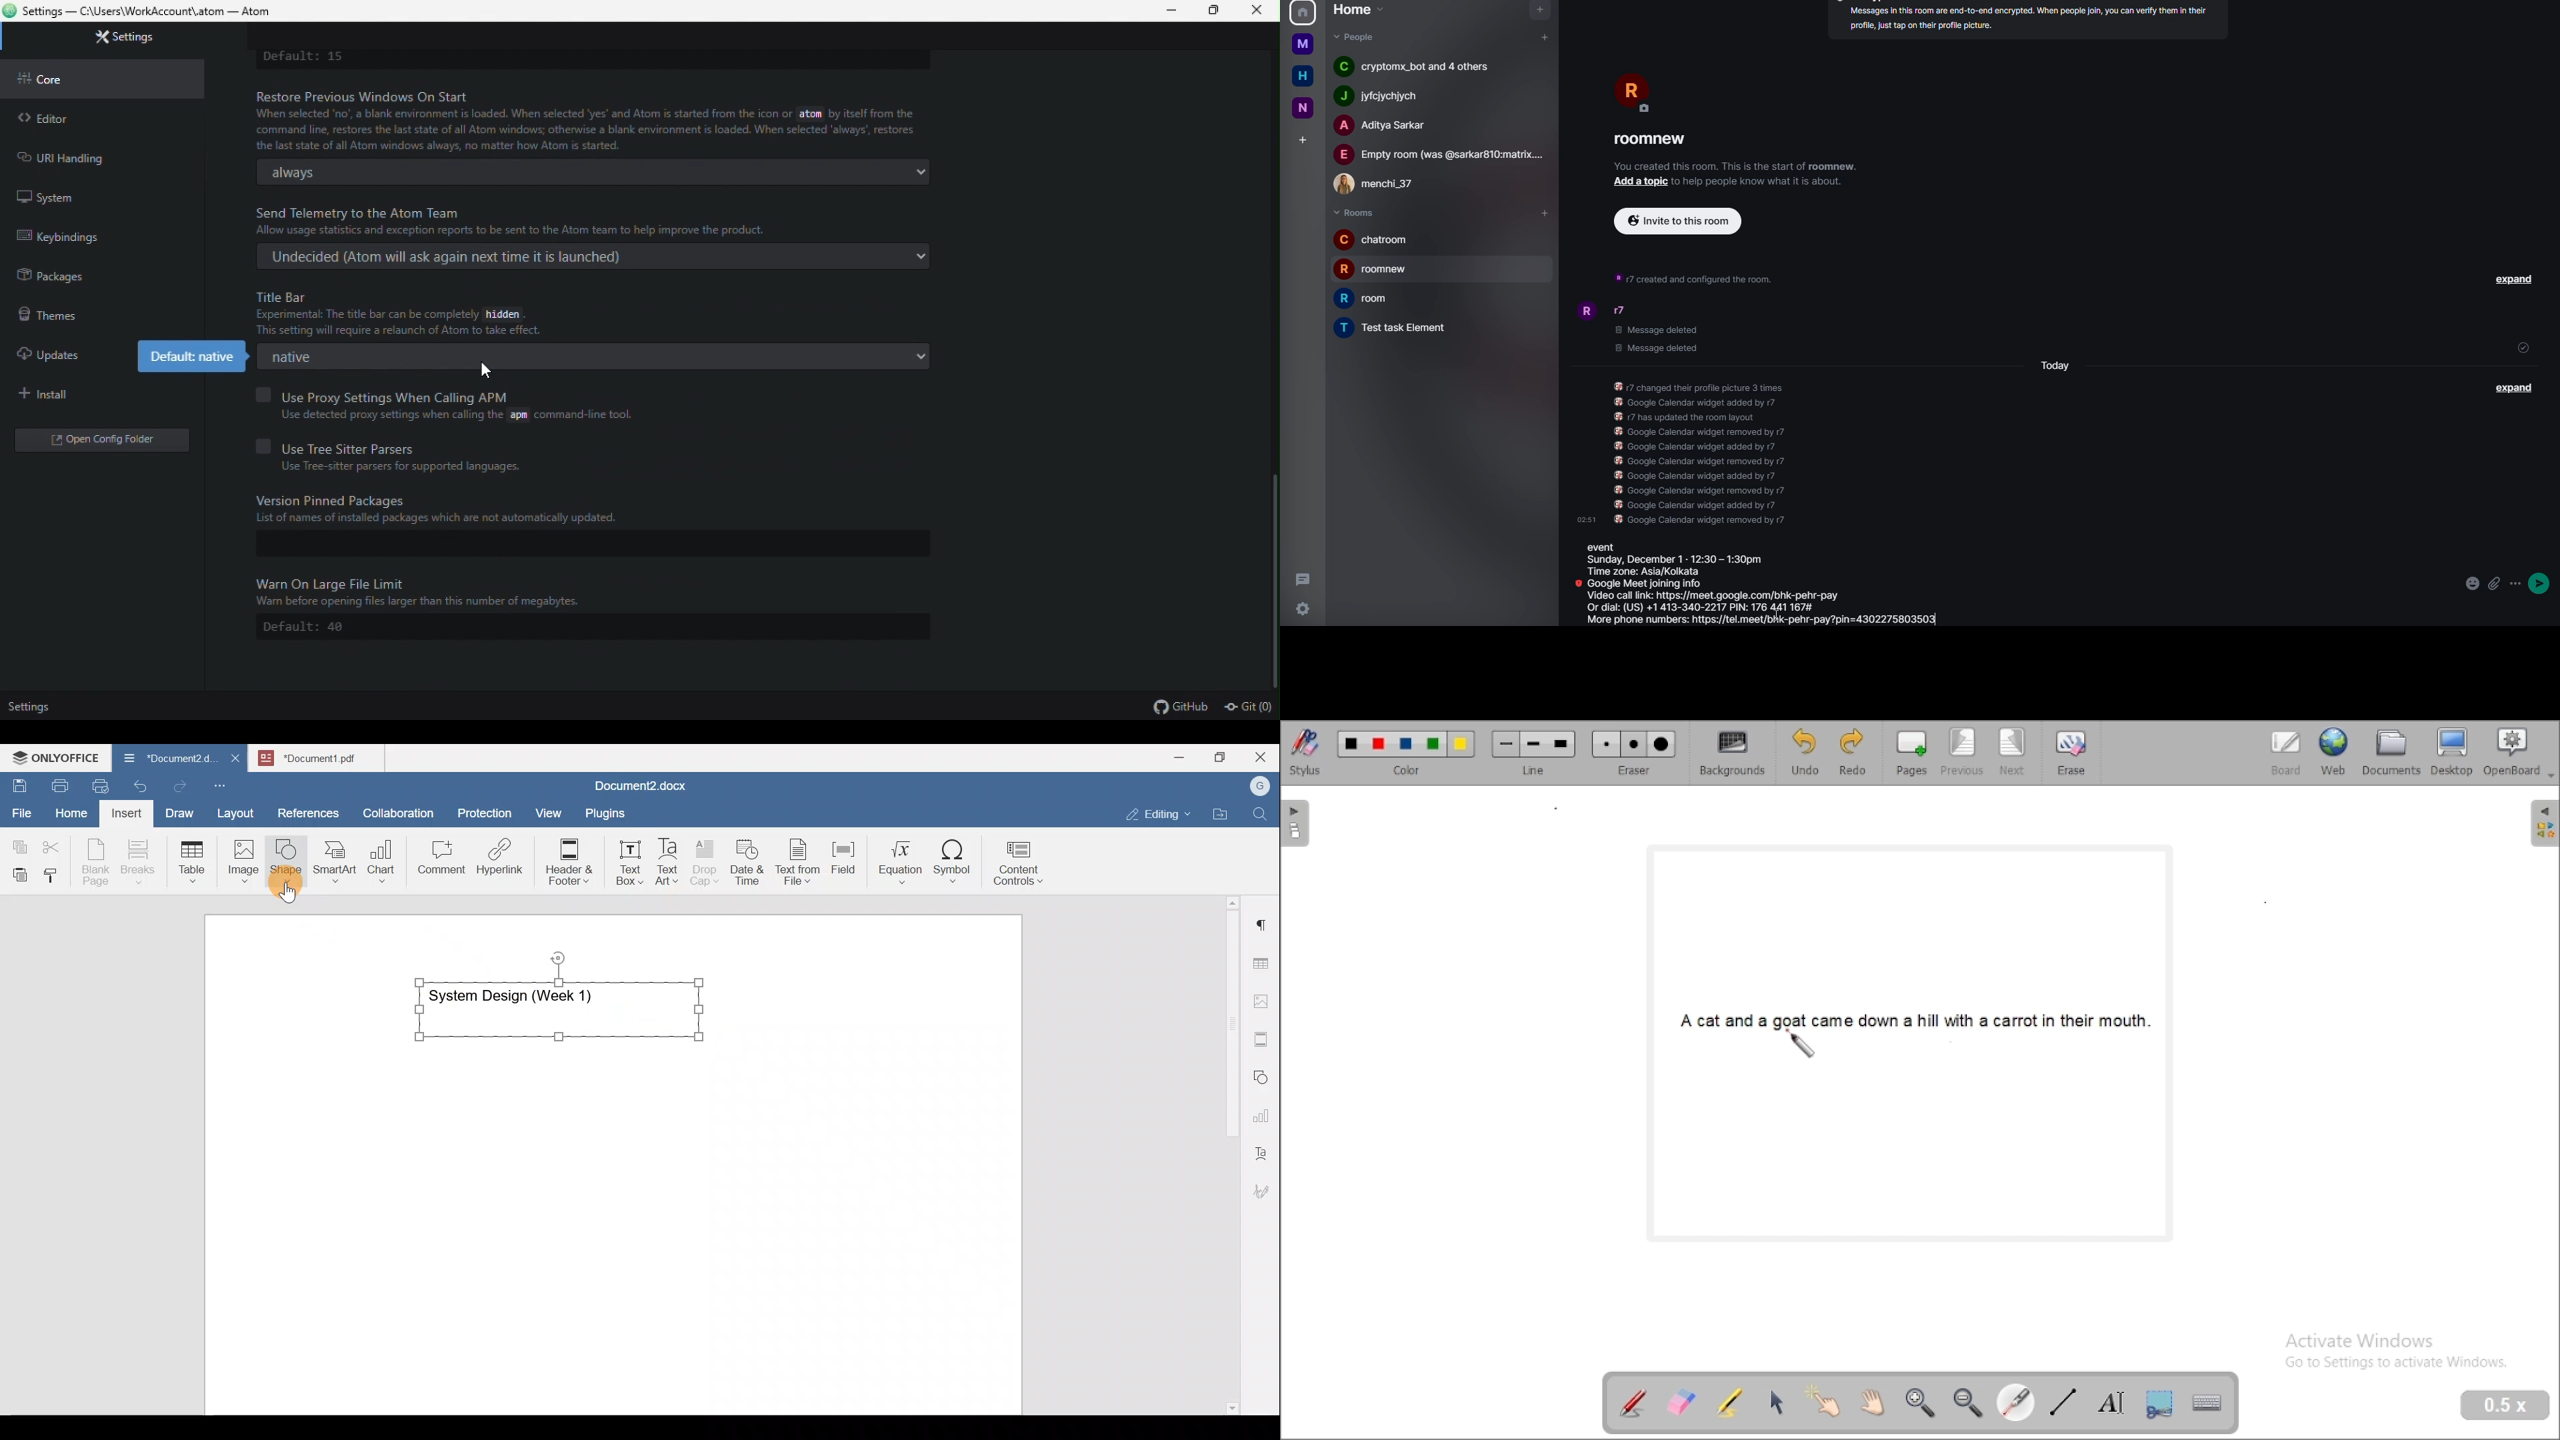 This screenshot has width=2576, height=1456. I want to click on Hyperlink, so click(504, 861).